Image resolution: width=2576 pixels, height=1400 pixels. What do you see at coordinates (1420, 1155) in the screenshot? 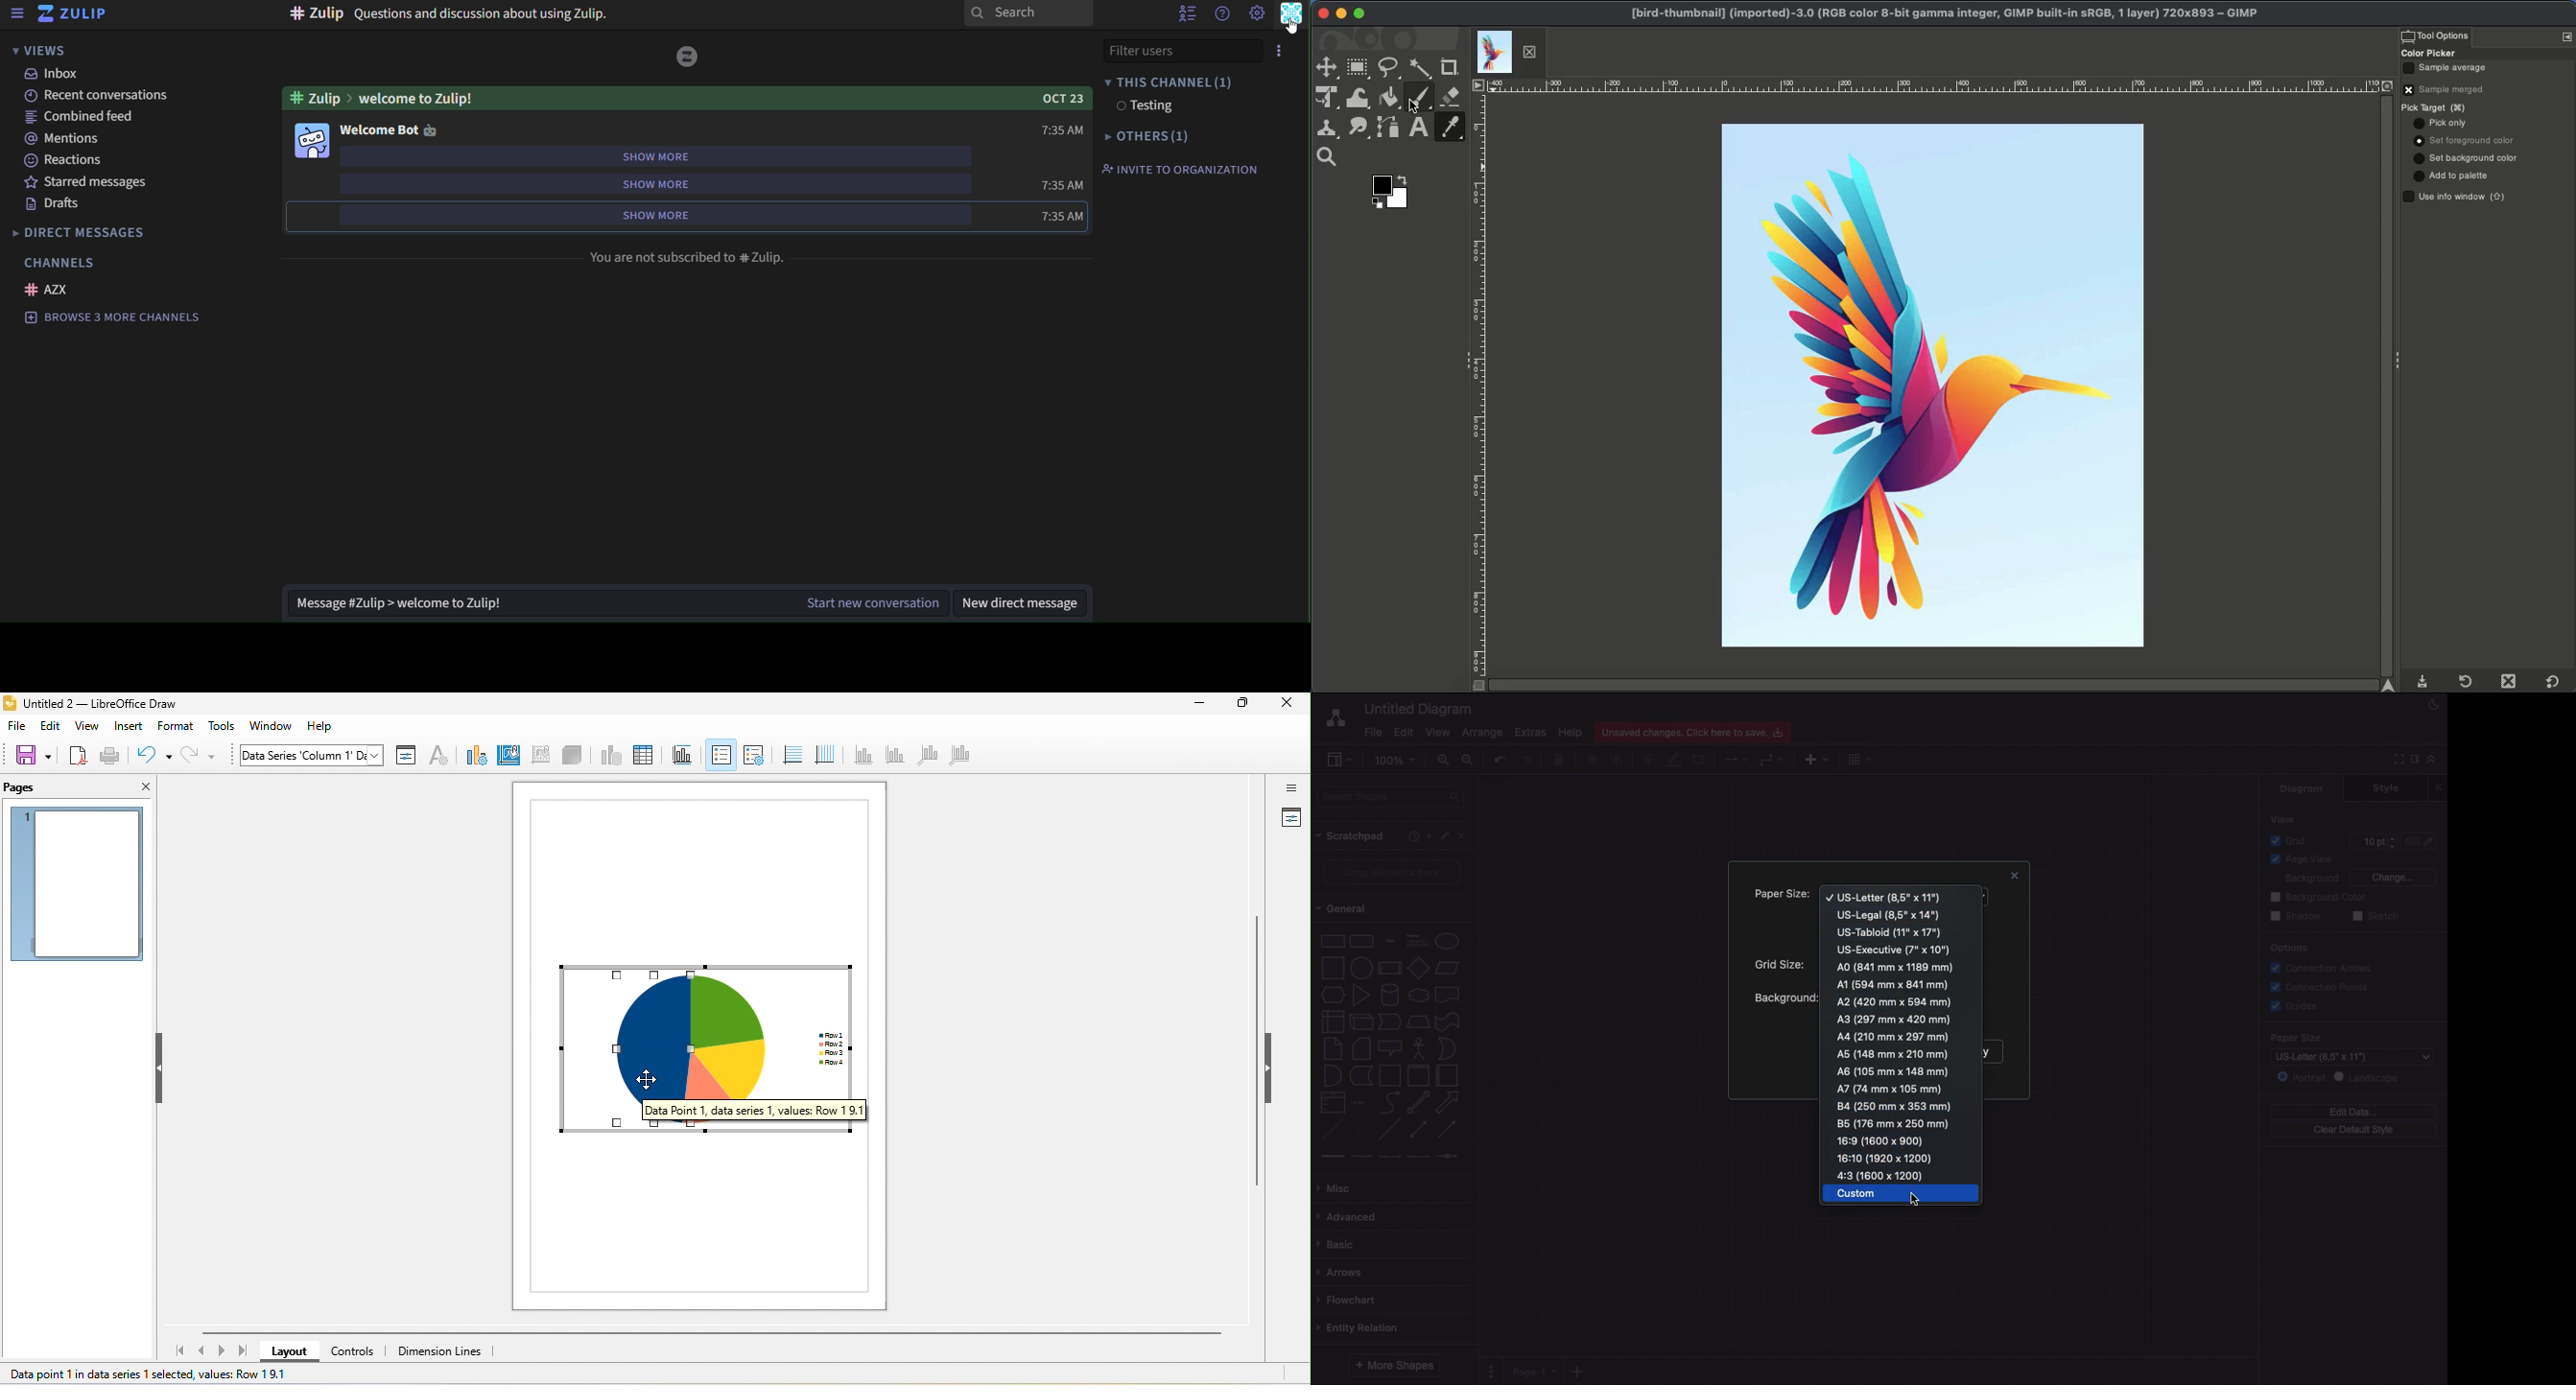
I see `connector 4` at bounding box center [1420, 1155].